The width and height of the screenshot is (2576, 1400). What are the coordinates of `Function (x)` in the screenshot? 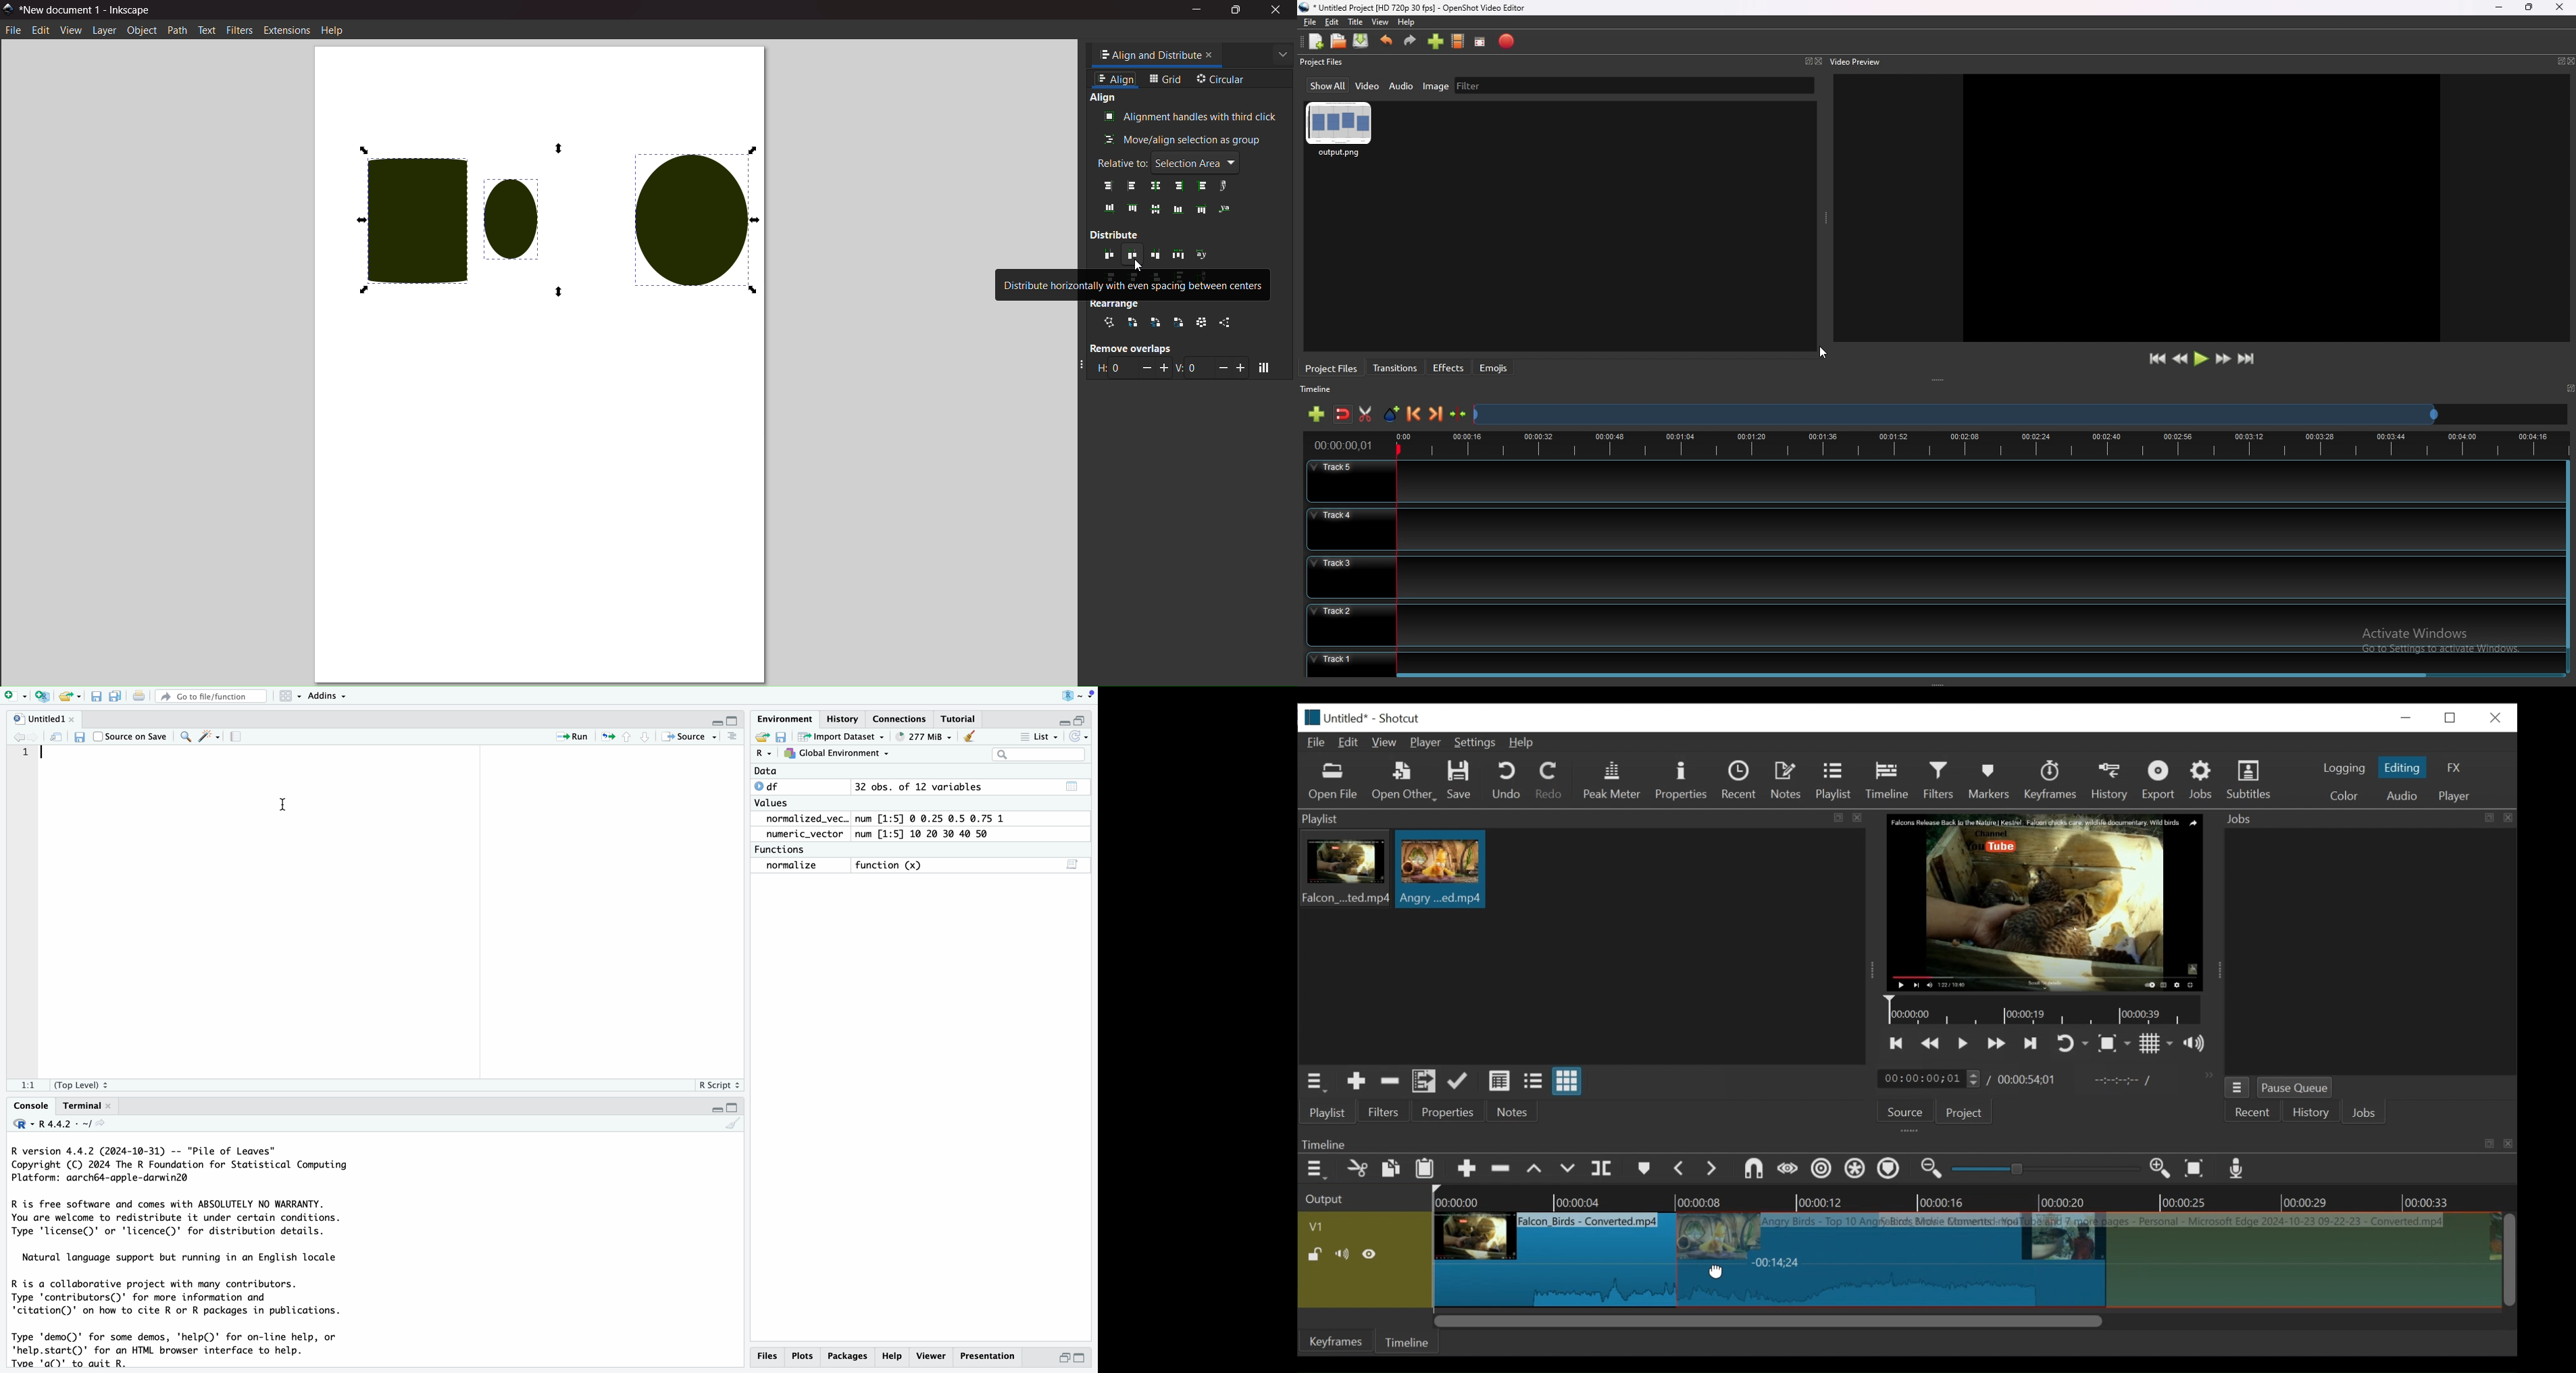 It's located at (890, 865).